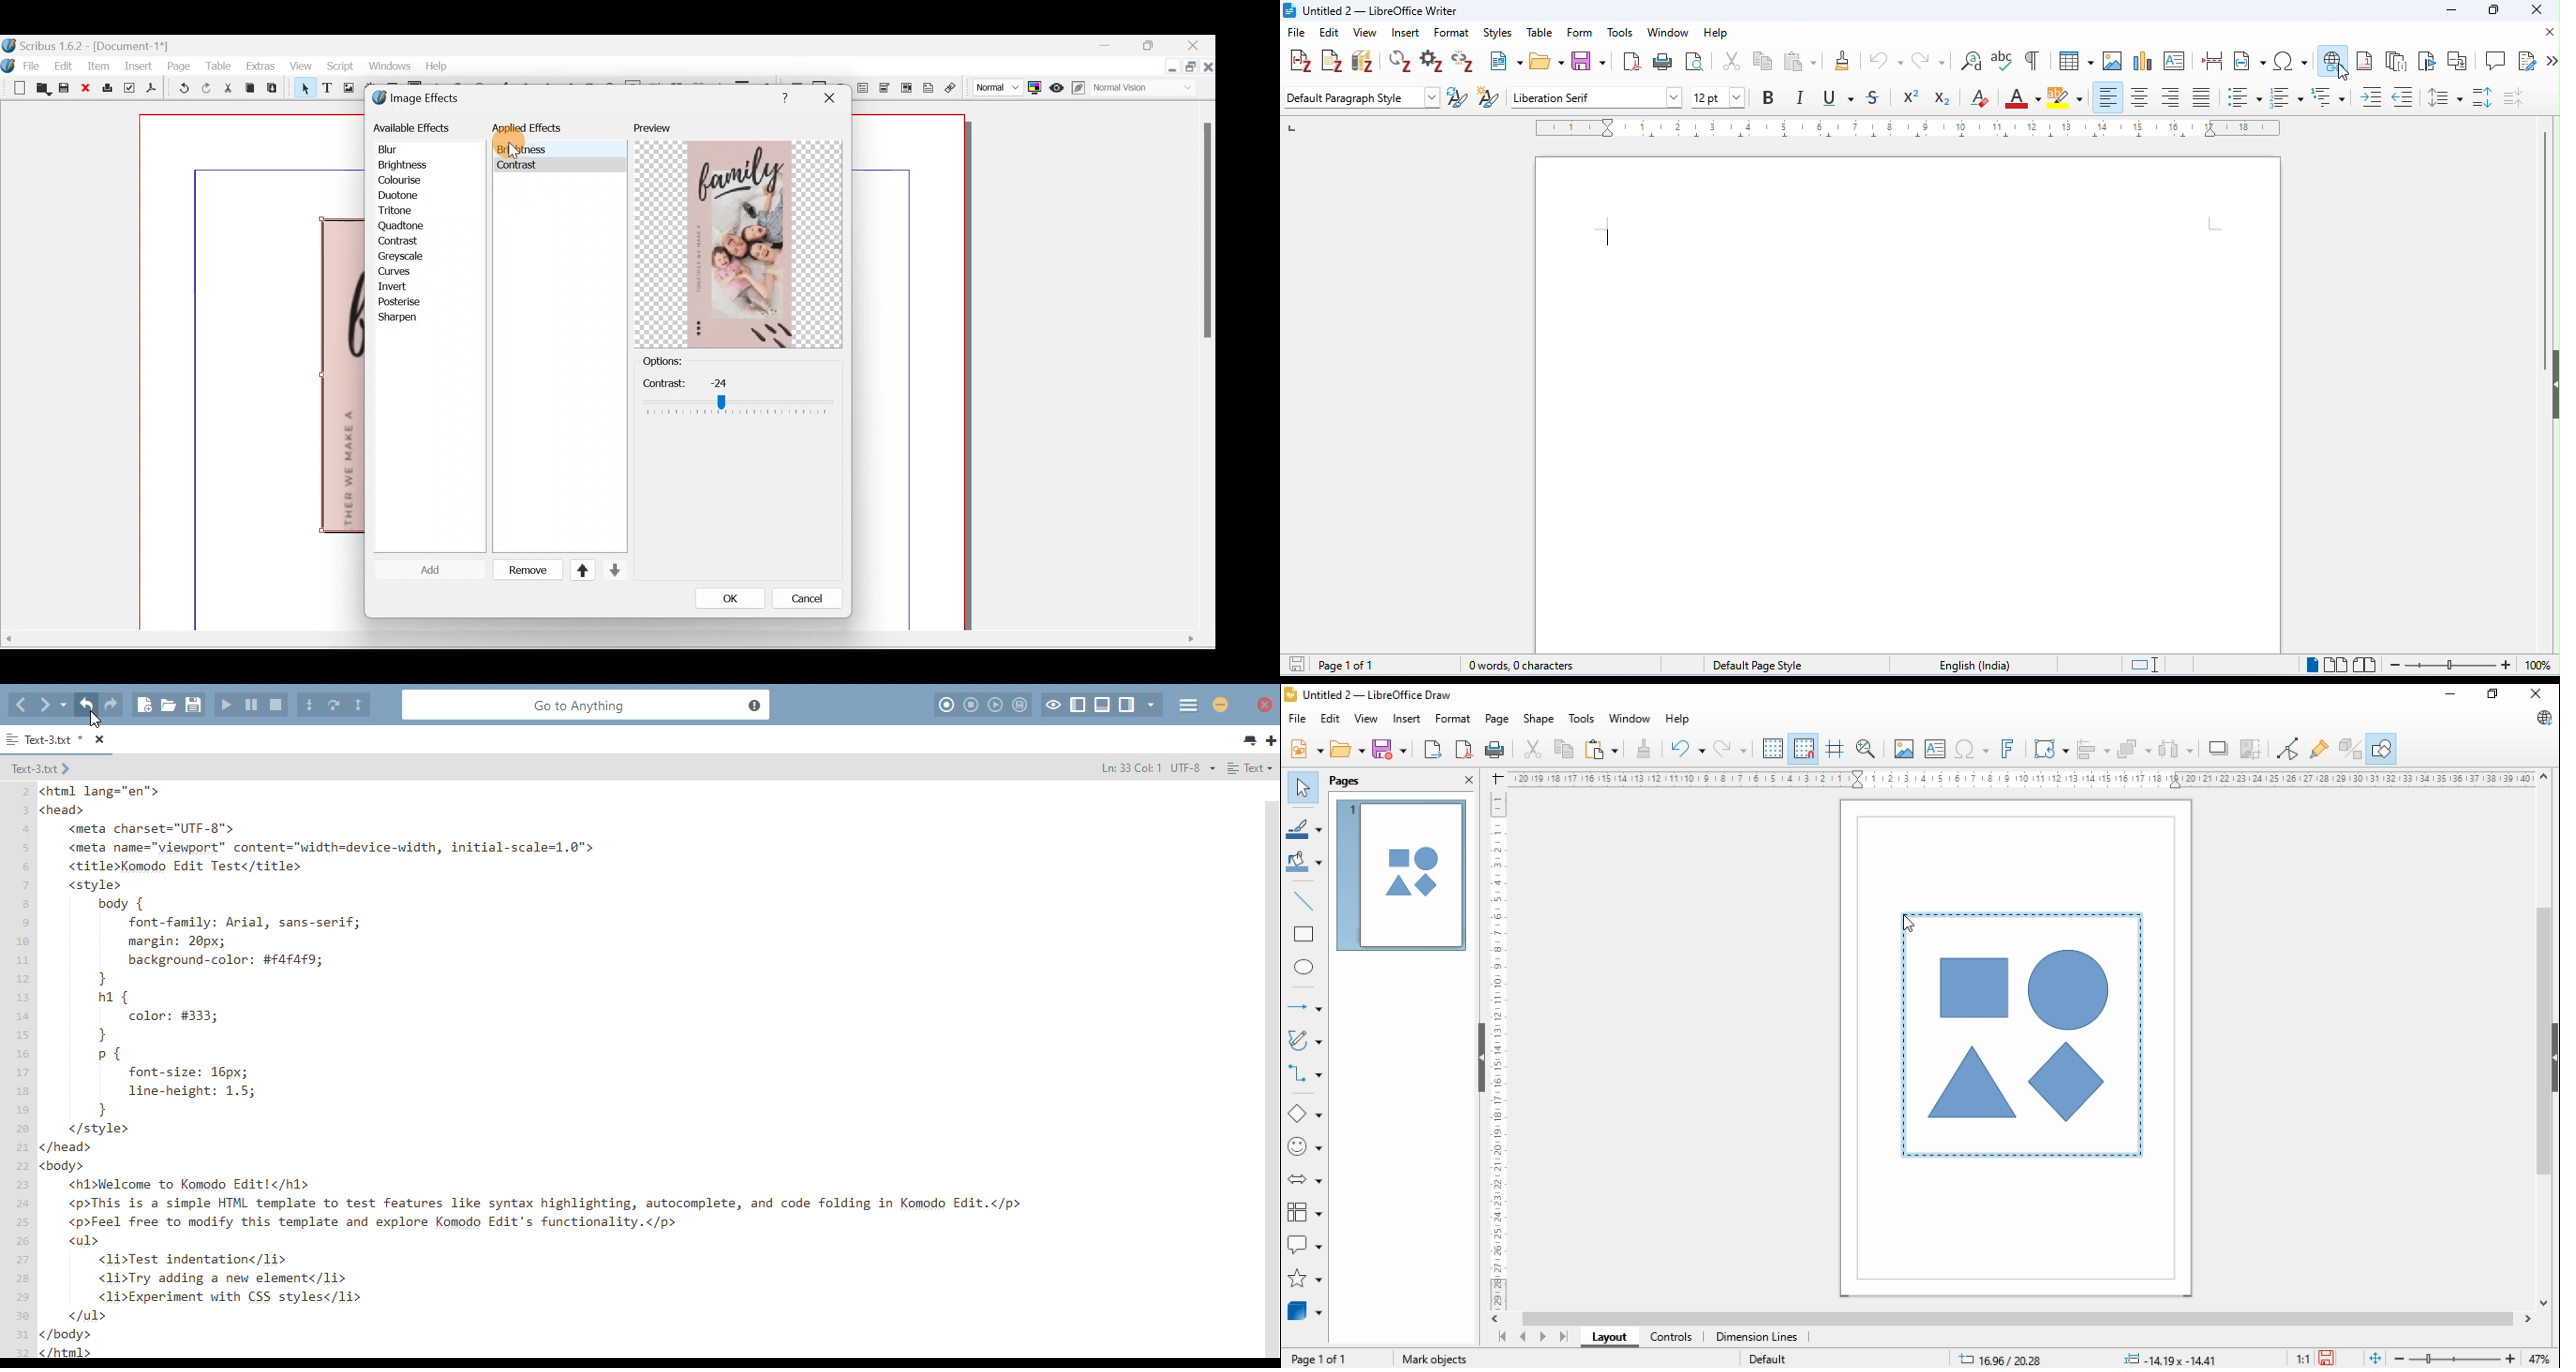 The width and height of the screenshot is (2576, 1372). Describe the element at coordinates (1496, 720) in the screenshot. I see `page` at that location.